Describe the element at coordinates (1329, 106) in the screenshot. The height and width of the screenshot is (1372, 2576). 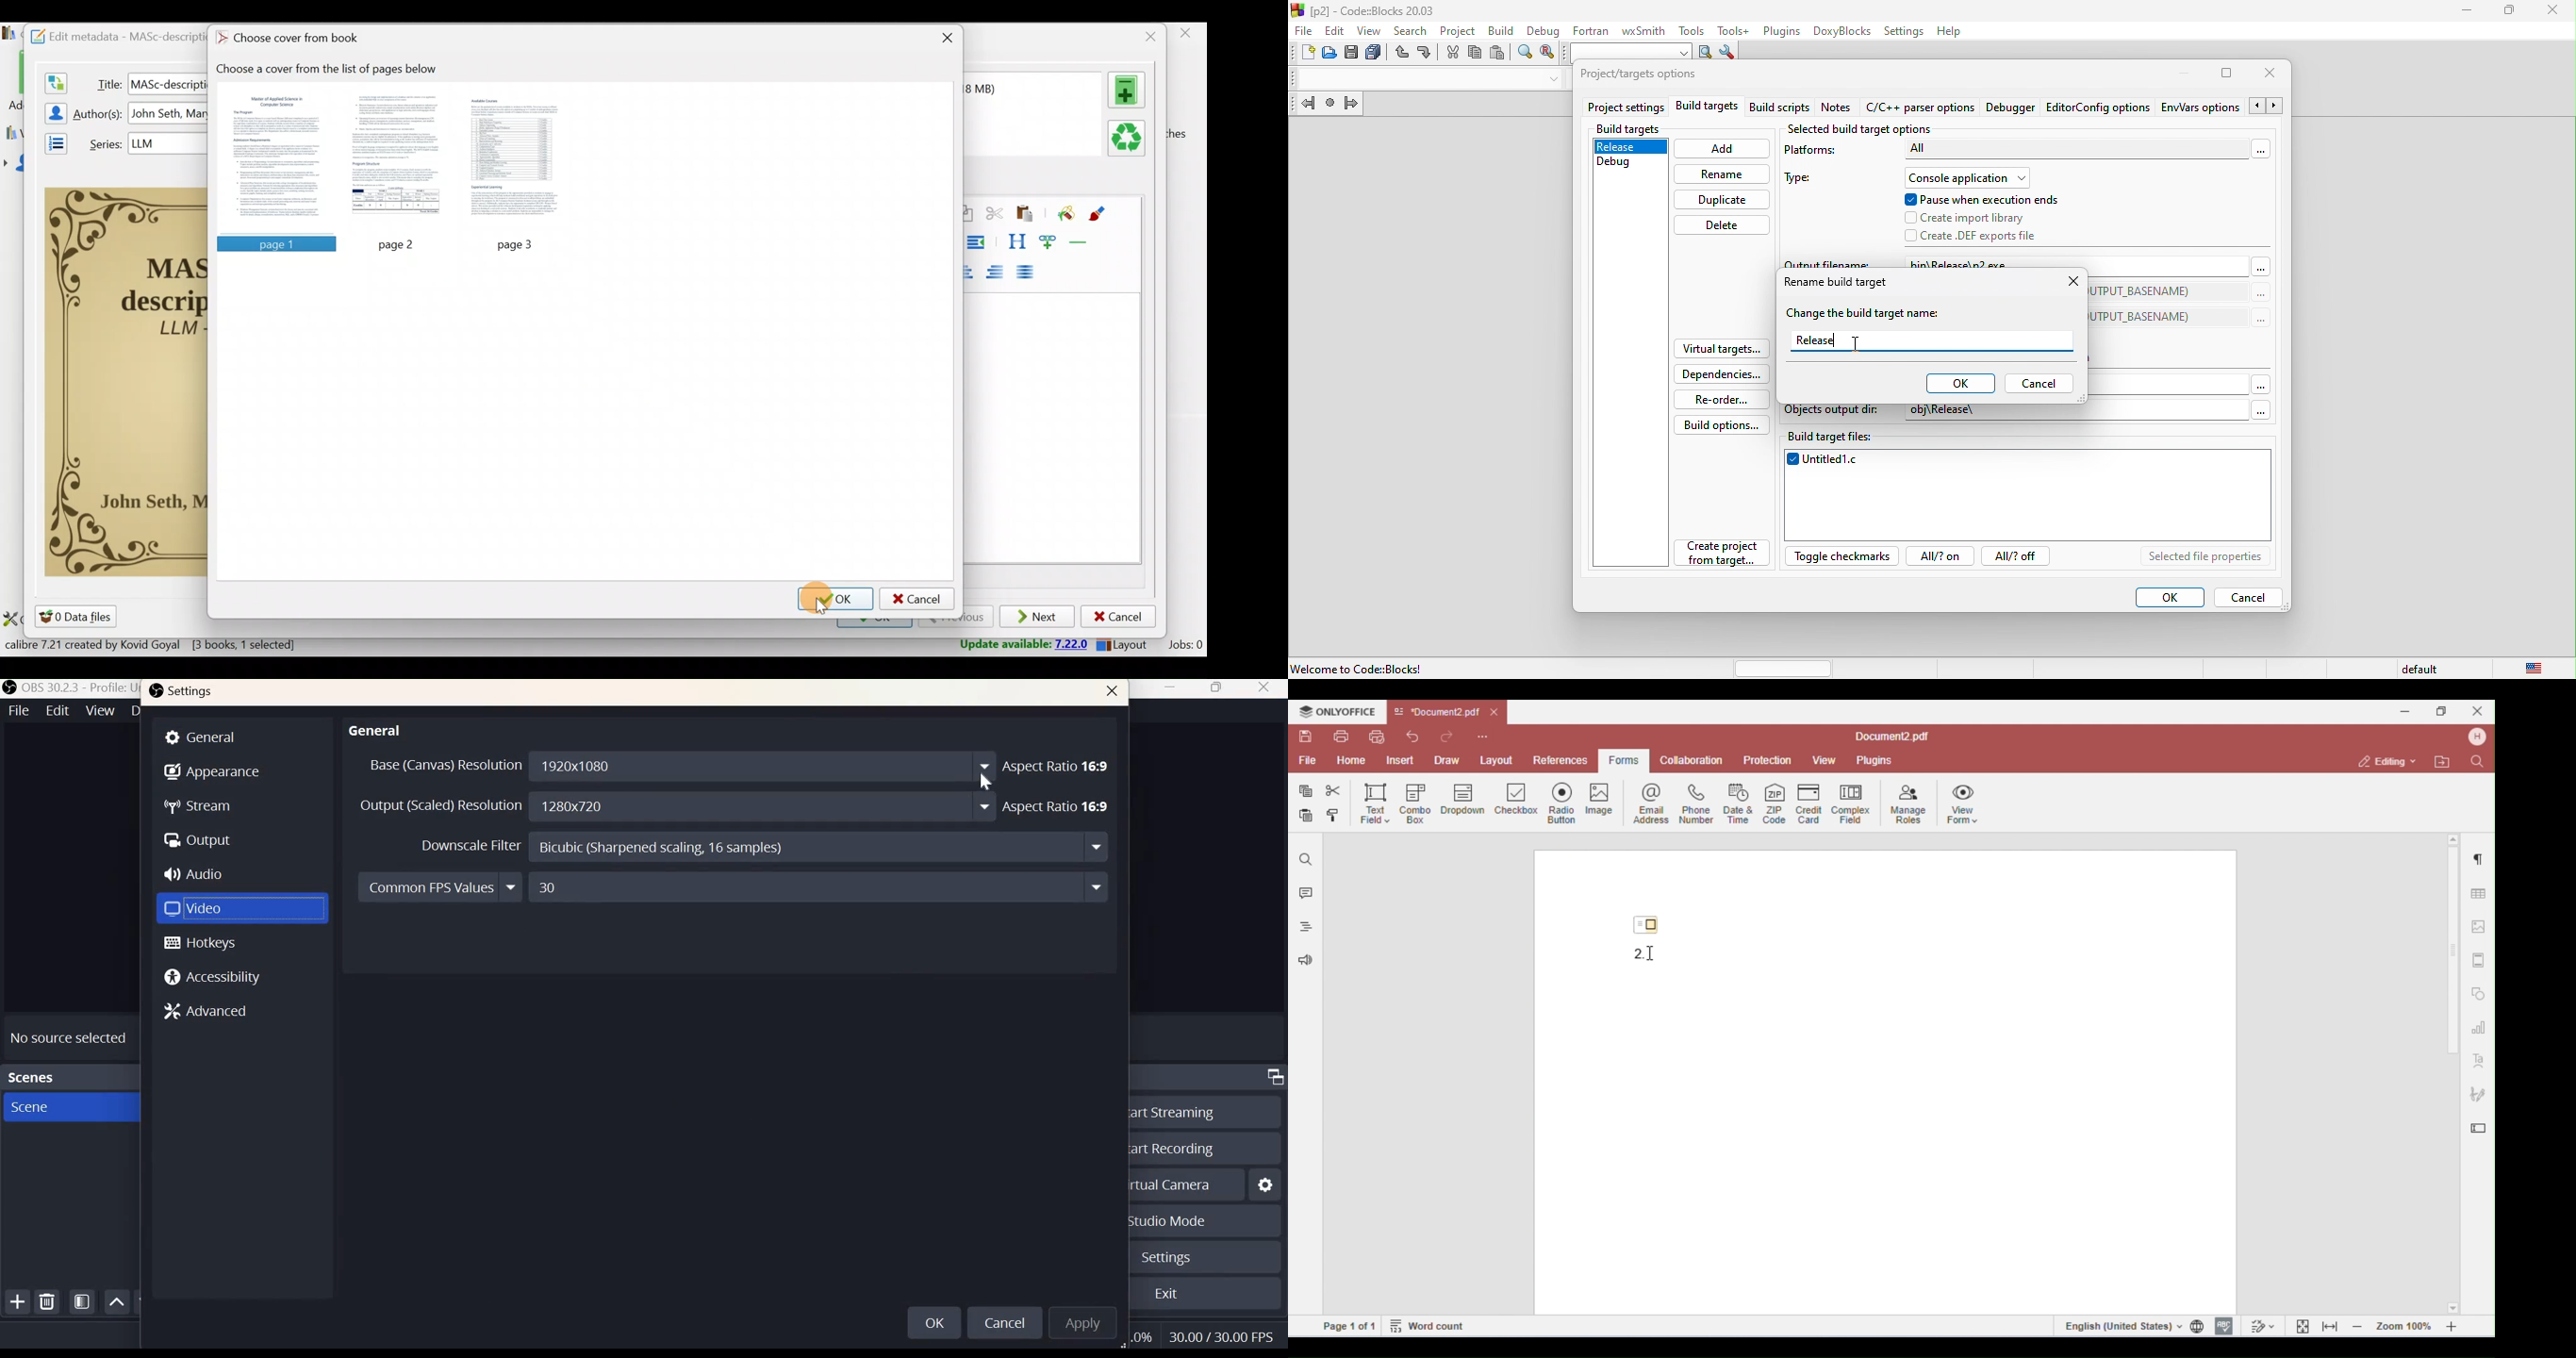
I see `las` at that location.